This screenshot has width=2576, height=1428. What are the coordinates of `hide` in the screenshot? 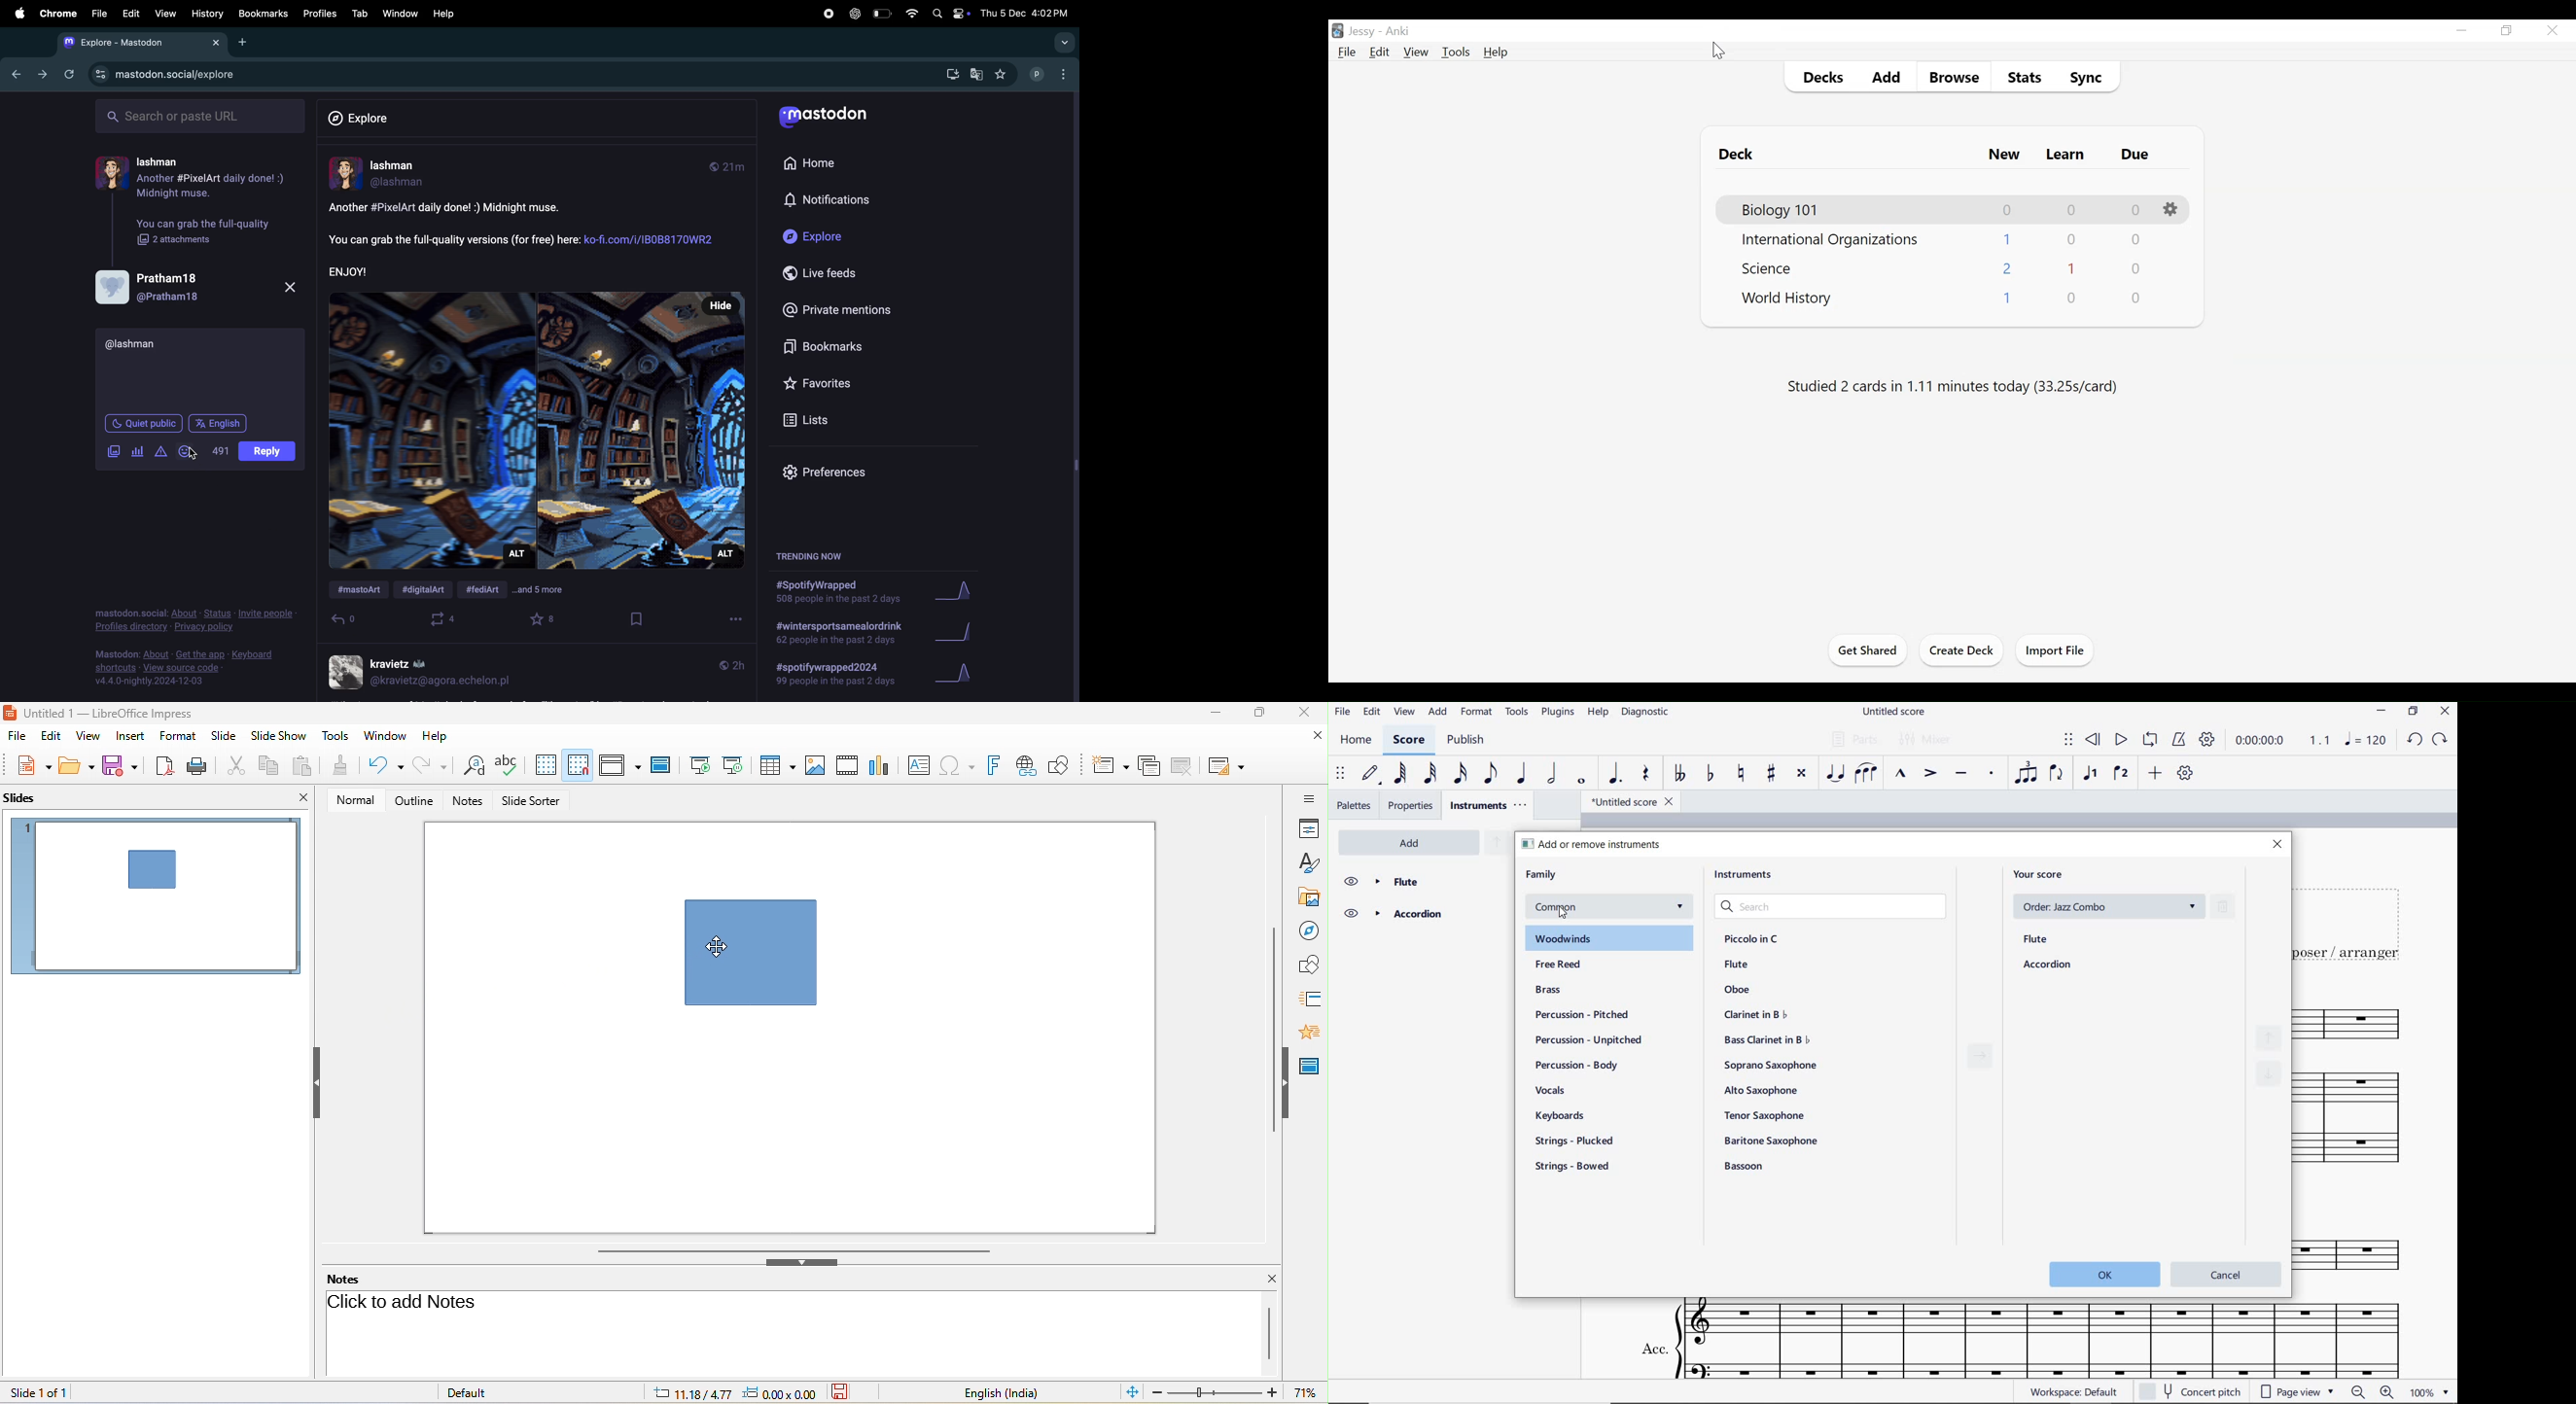 It's located at (317, 1085).